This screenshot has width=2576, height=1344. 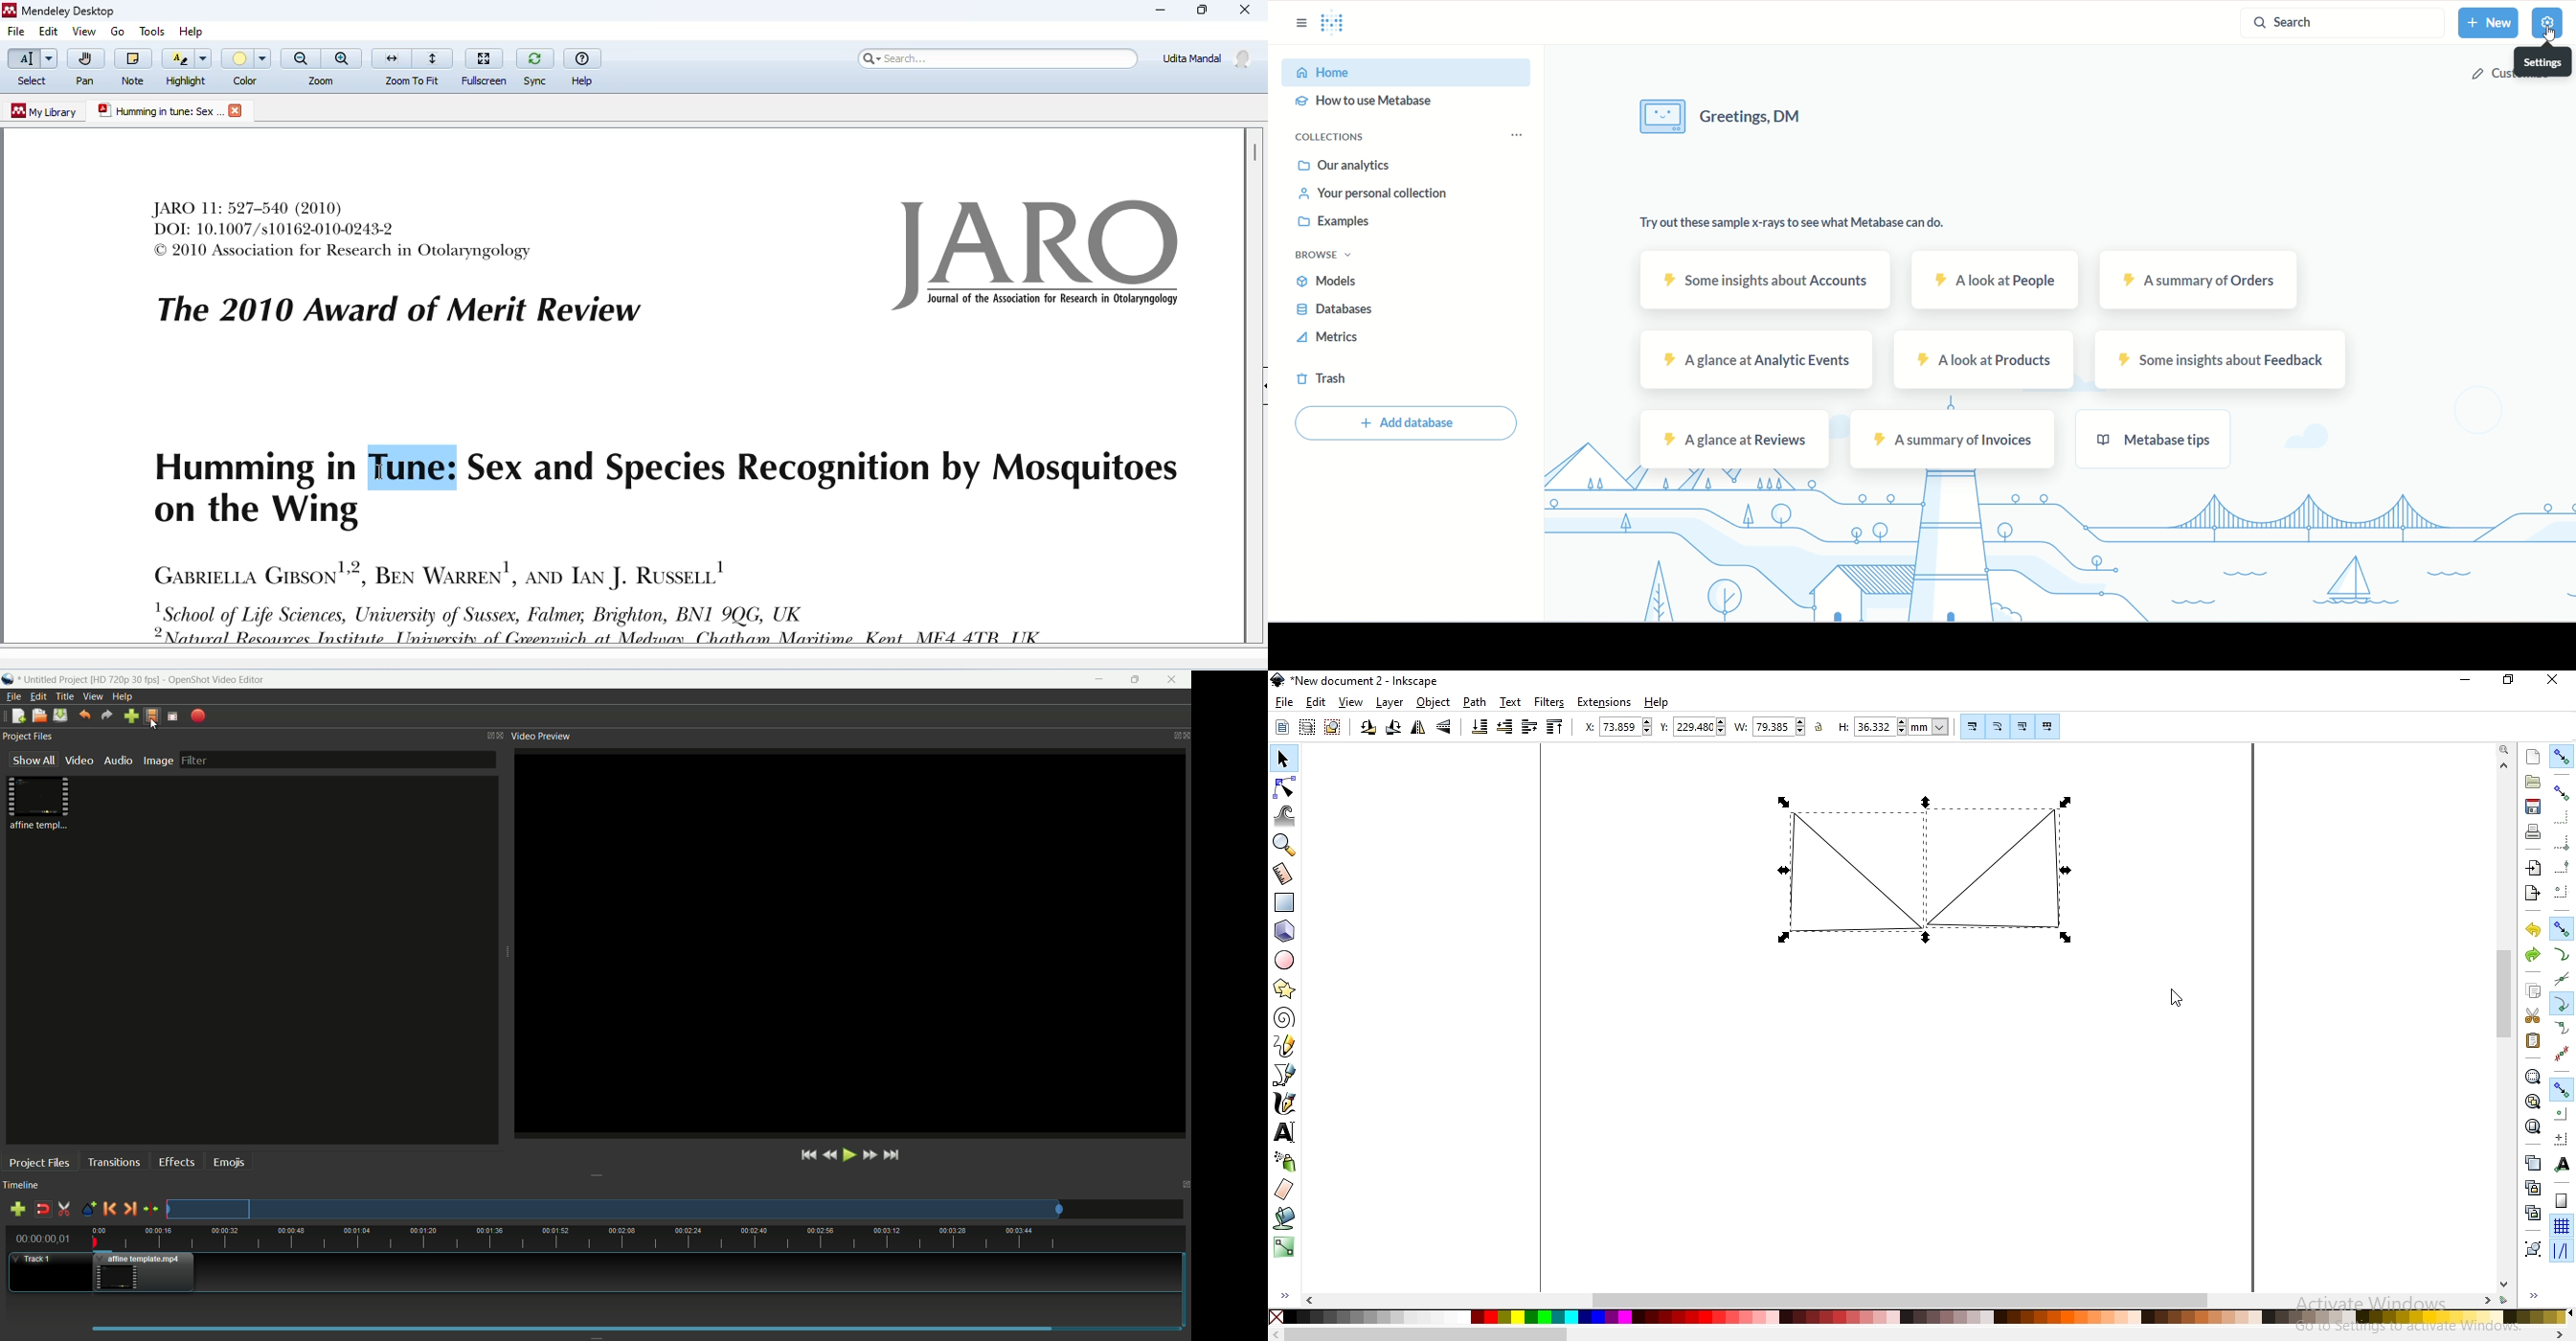 I want to click on current time, so click(x=42, y=1239).